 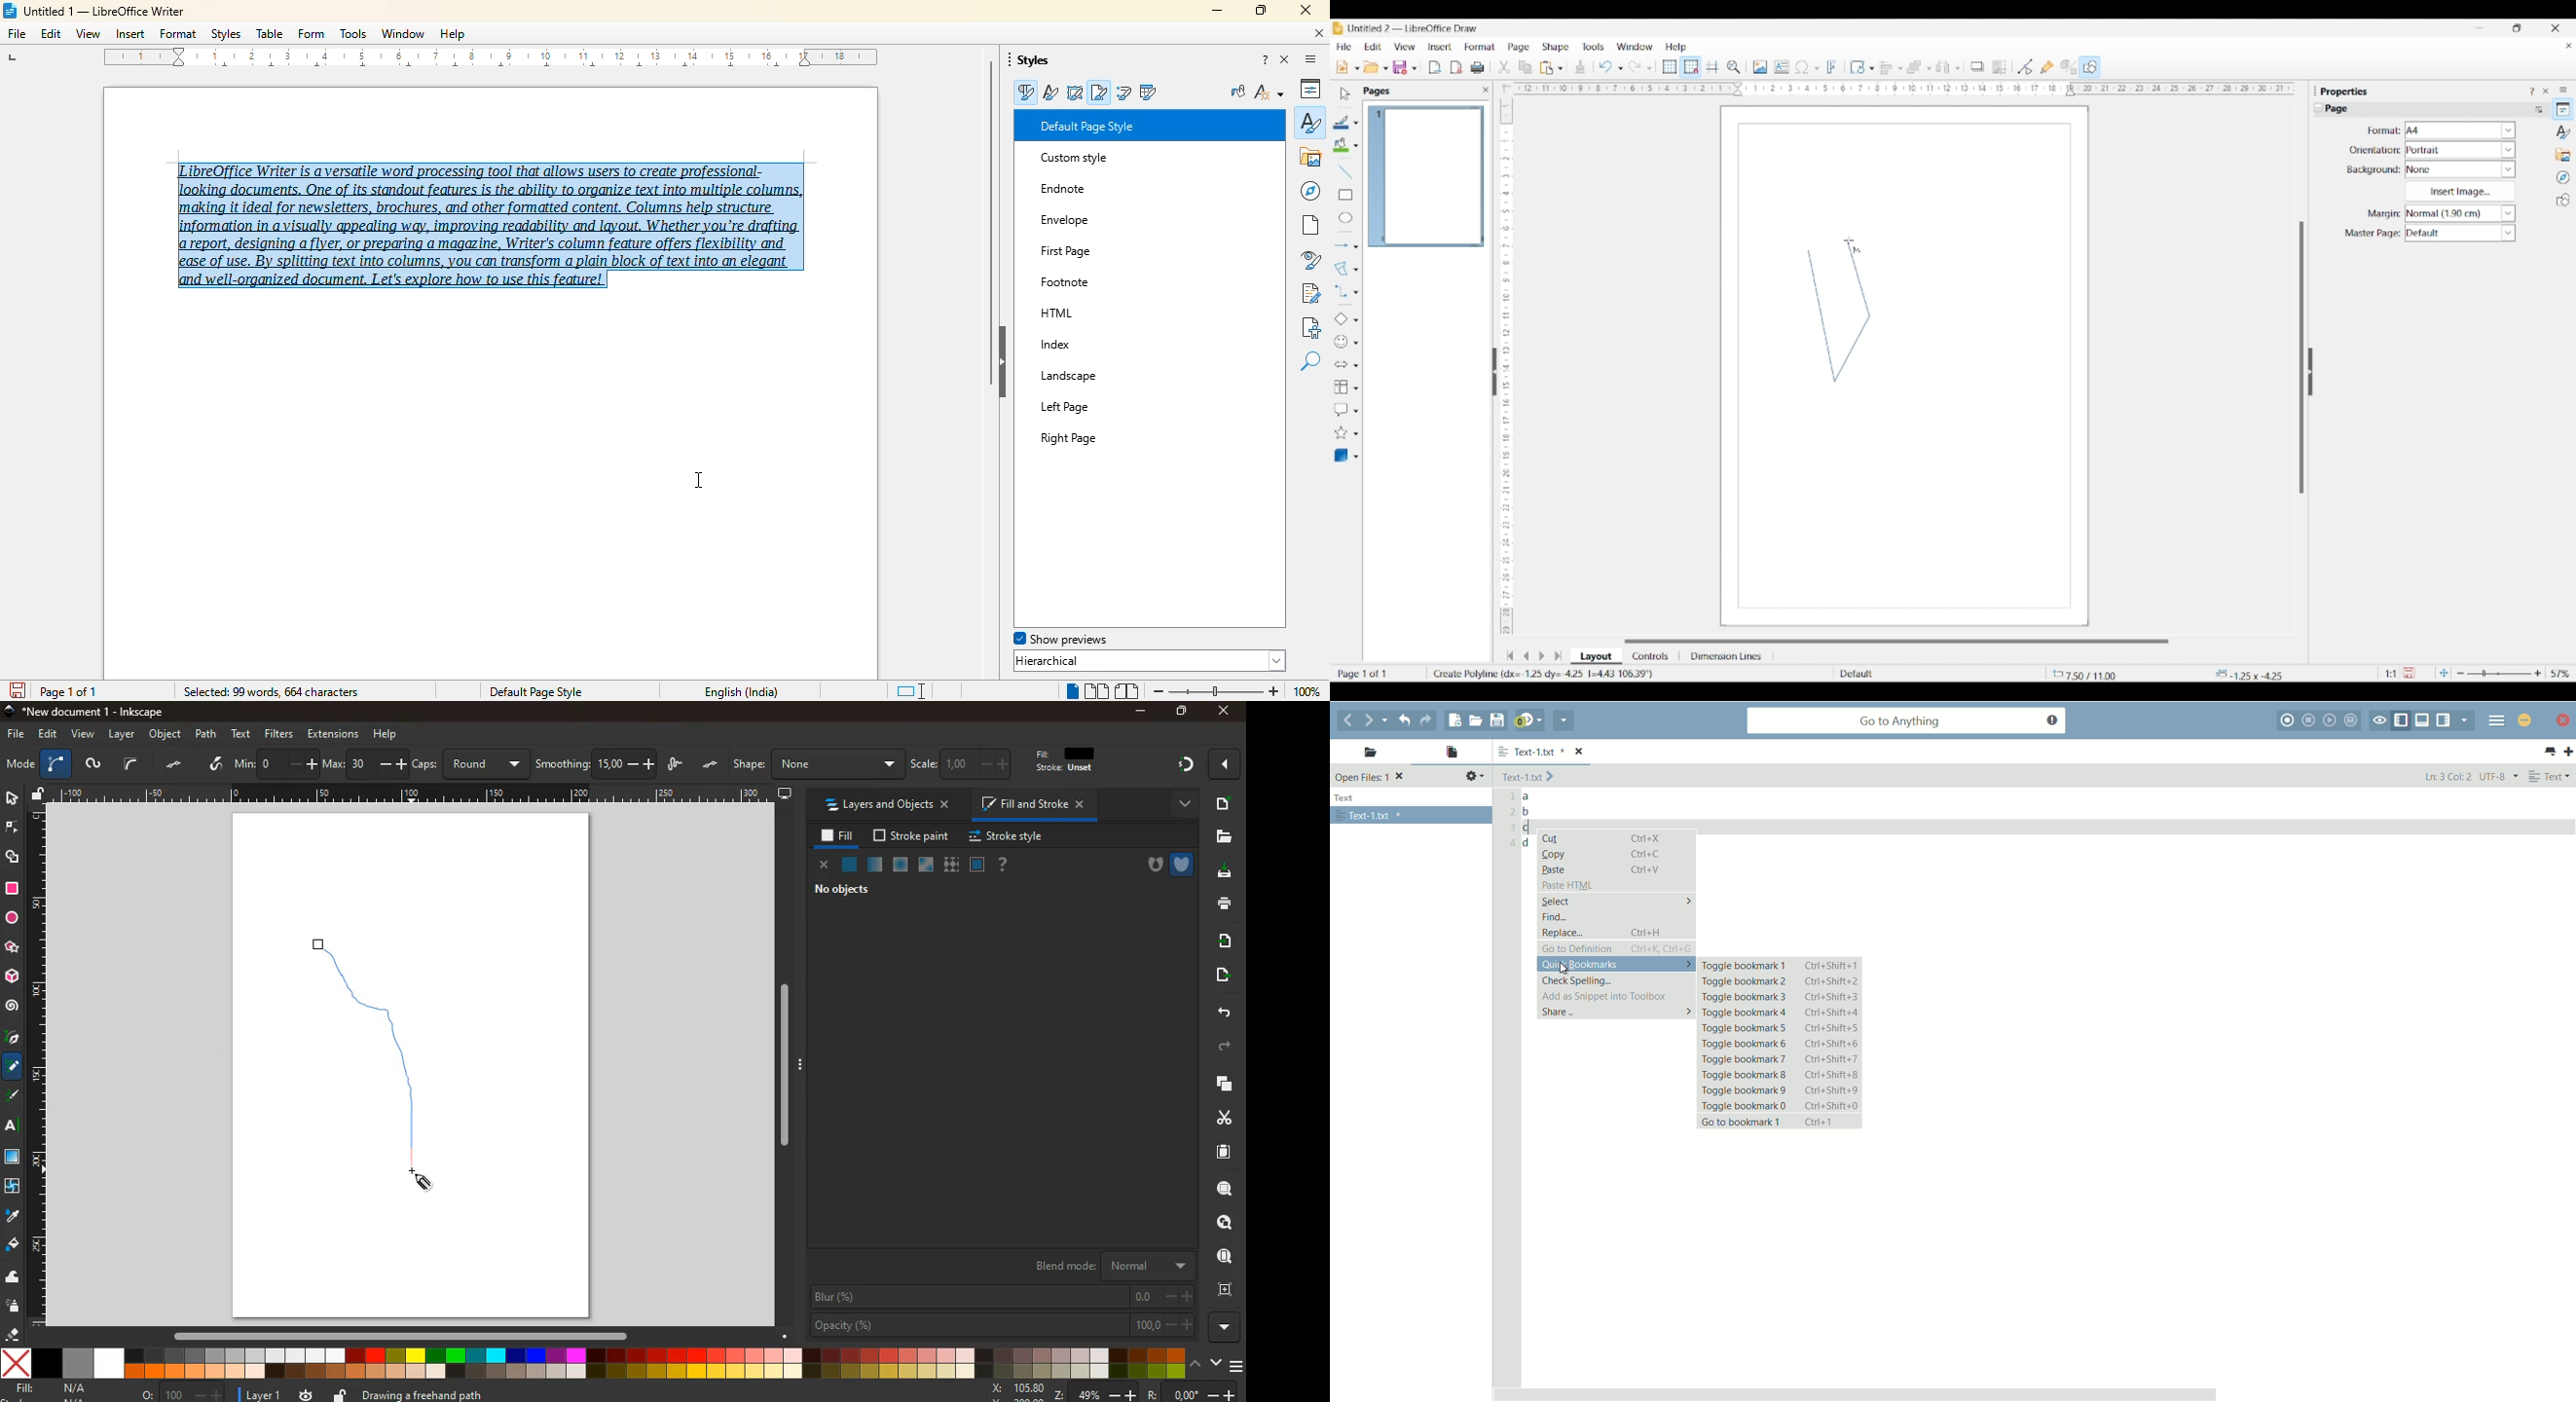 What do you see at coordinates (1649, 68) in the screenshot?
I see `Redo specific actions` at bounding box center [1649, 68].